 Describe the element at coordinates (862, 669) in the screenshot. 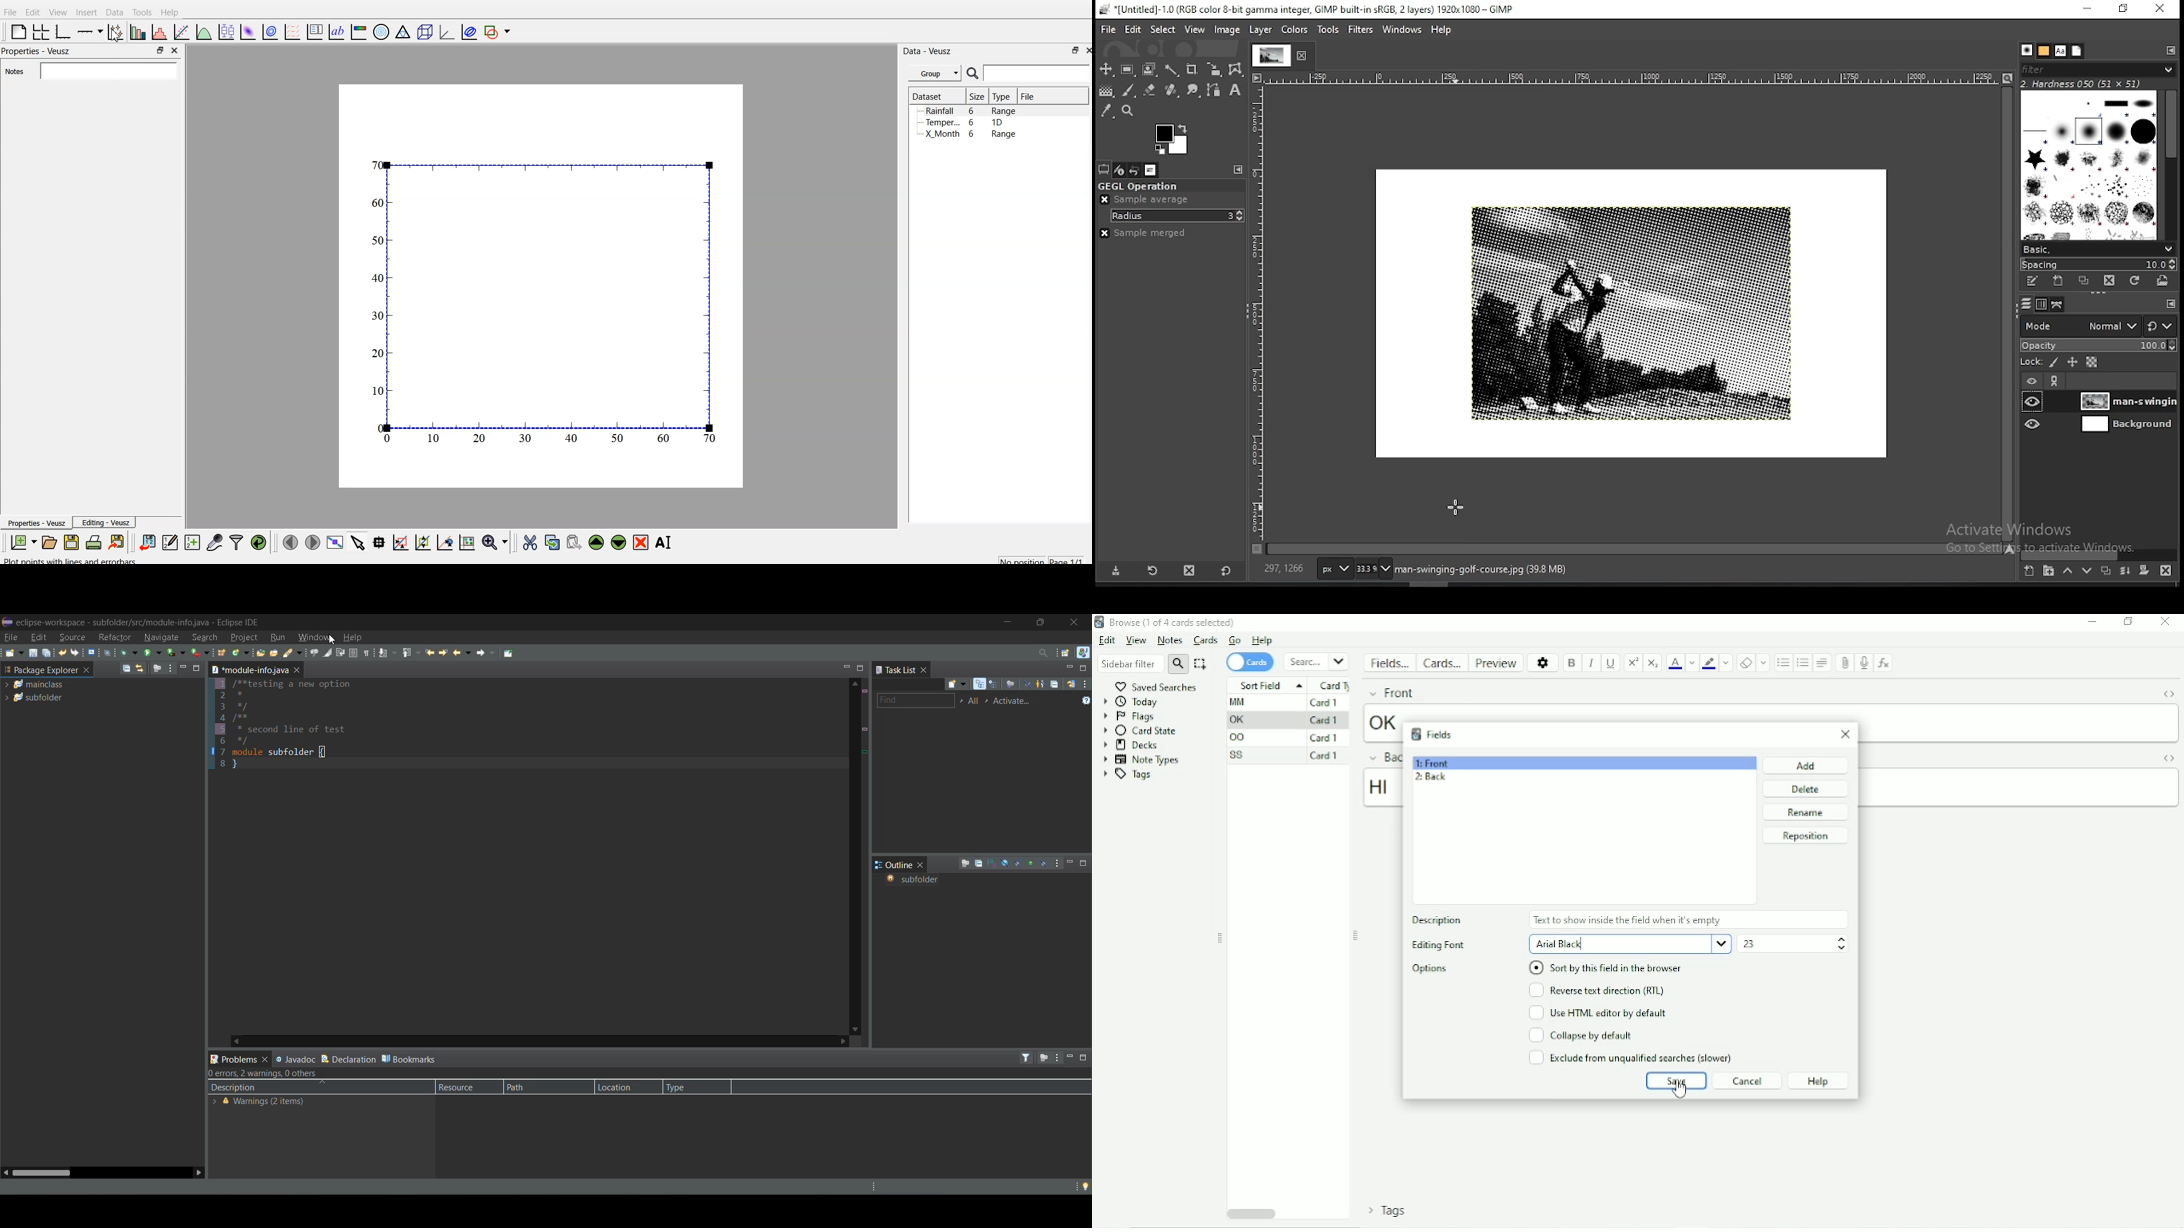

I see `maximize` at that location.